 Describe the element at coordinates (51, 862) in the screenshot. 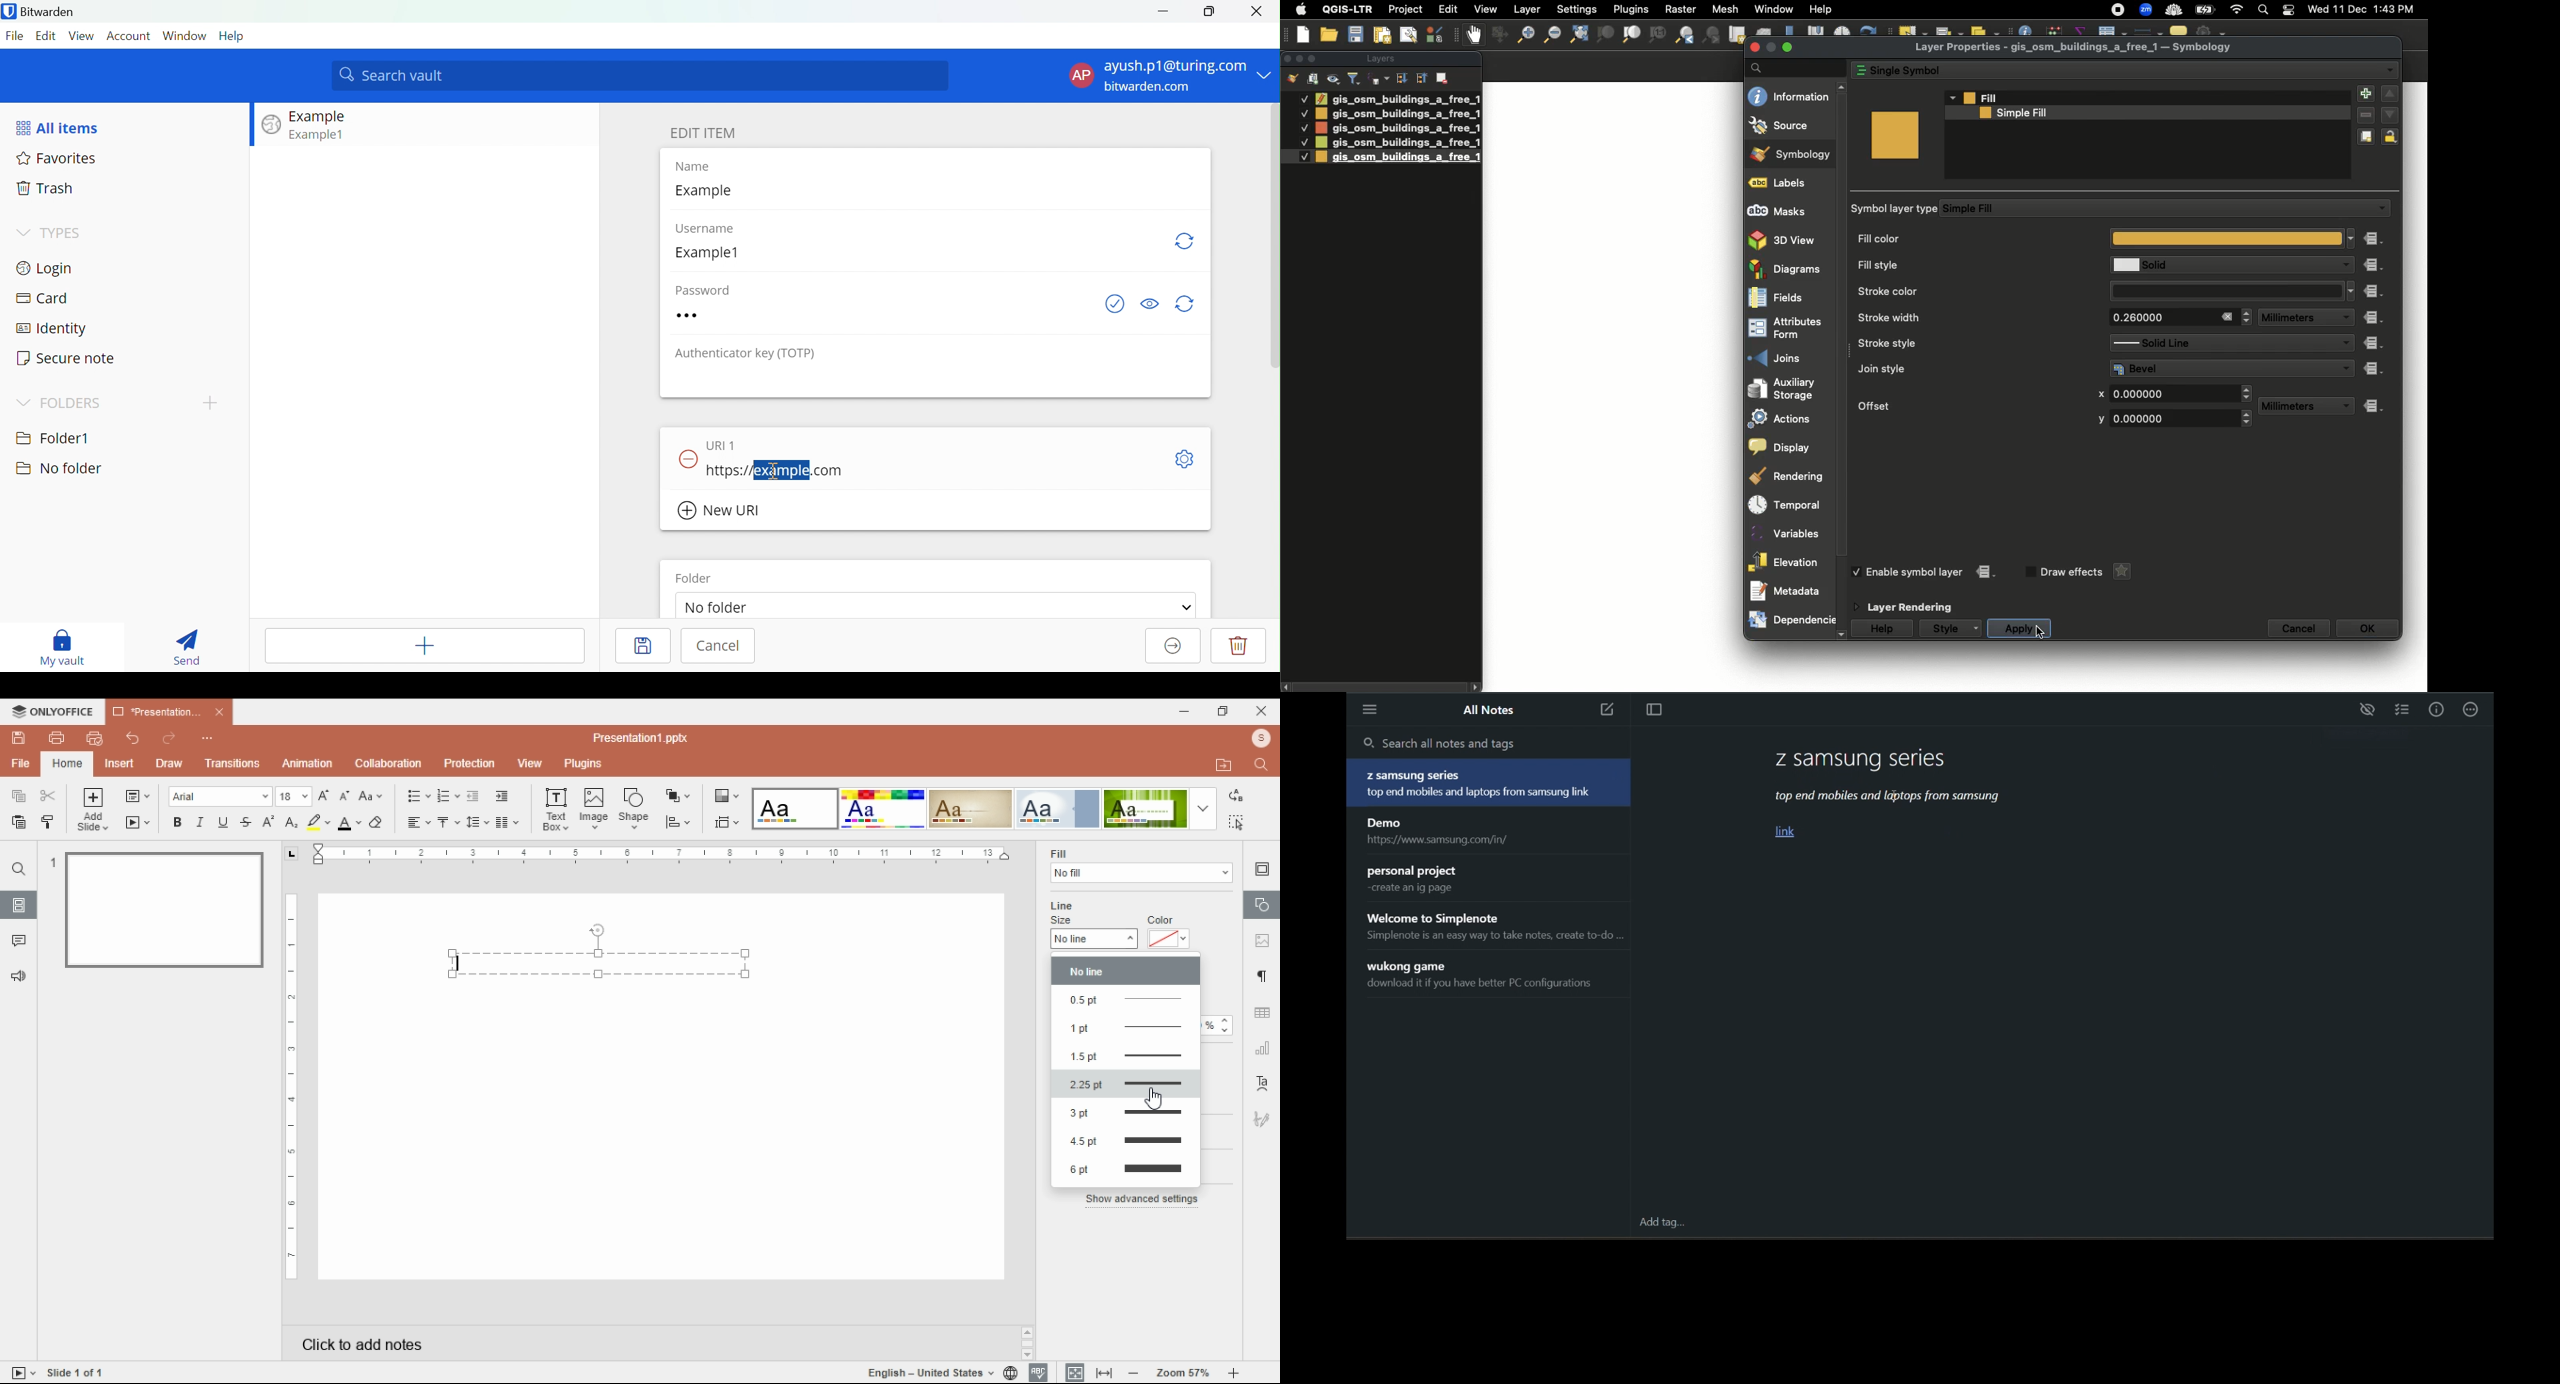

I see `1` at that location.